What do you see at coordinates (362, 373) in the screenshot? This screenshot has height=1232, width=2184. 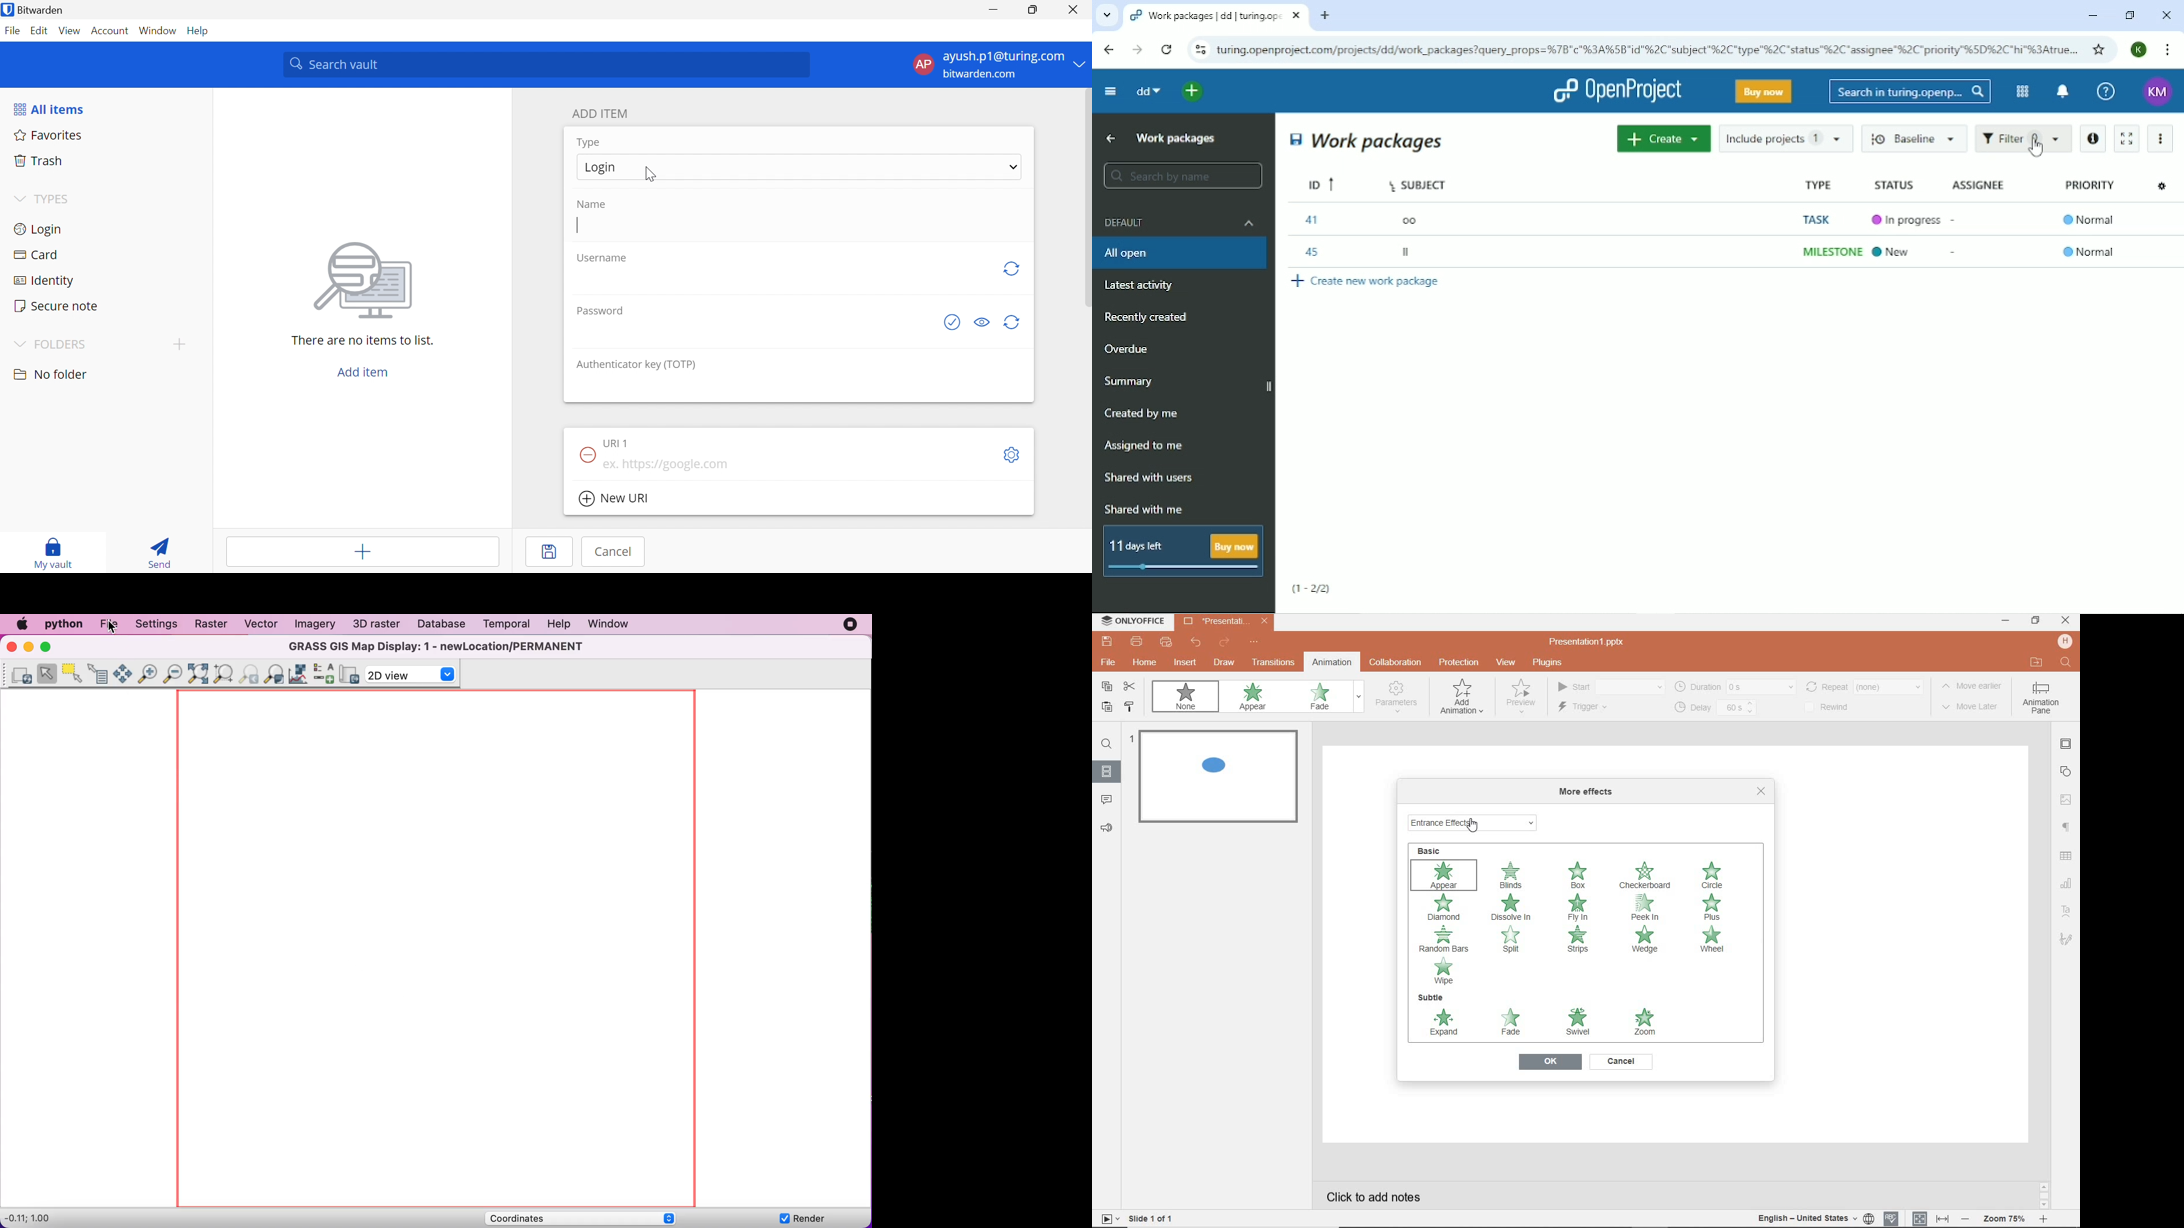 I see `Add item` at bounding box center [362, 373].